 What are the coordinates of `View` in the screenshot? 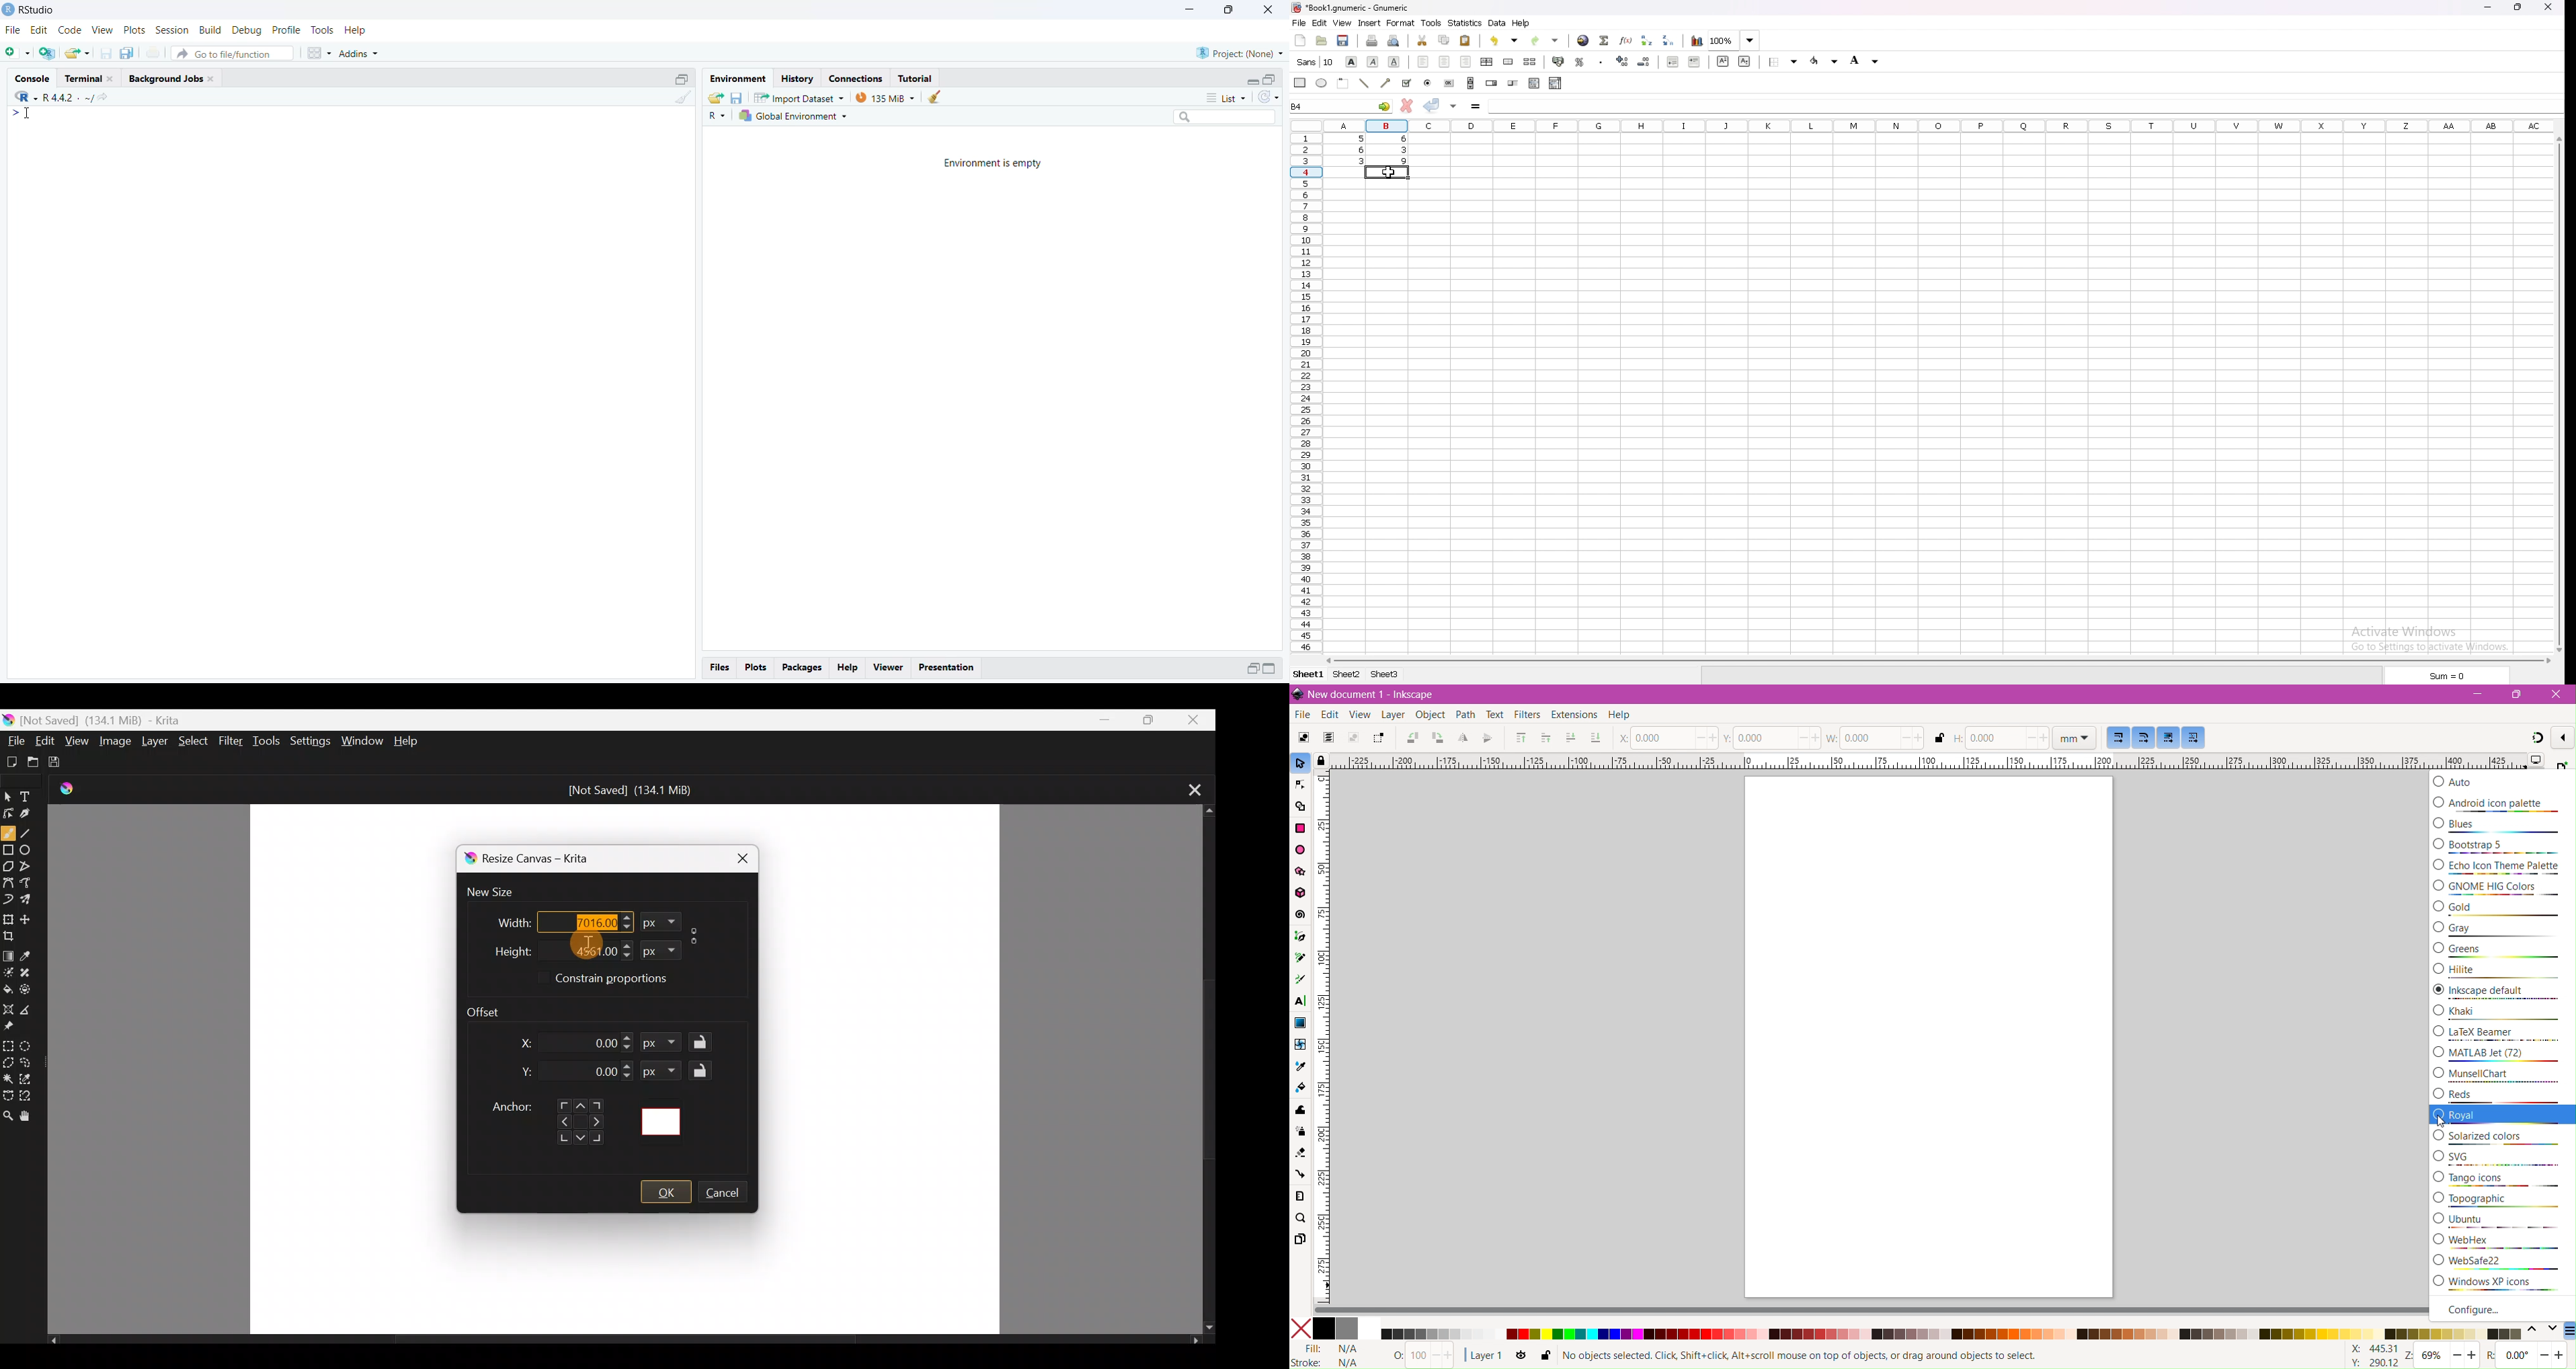 It's located at (101, 30).